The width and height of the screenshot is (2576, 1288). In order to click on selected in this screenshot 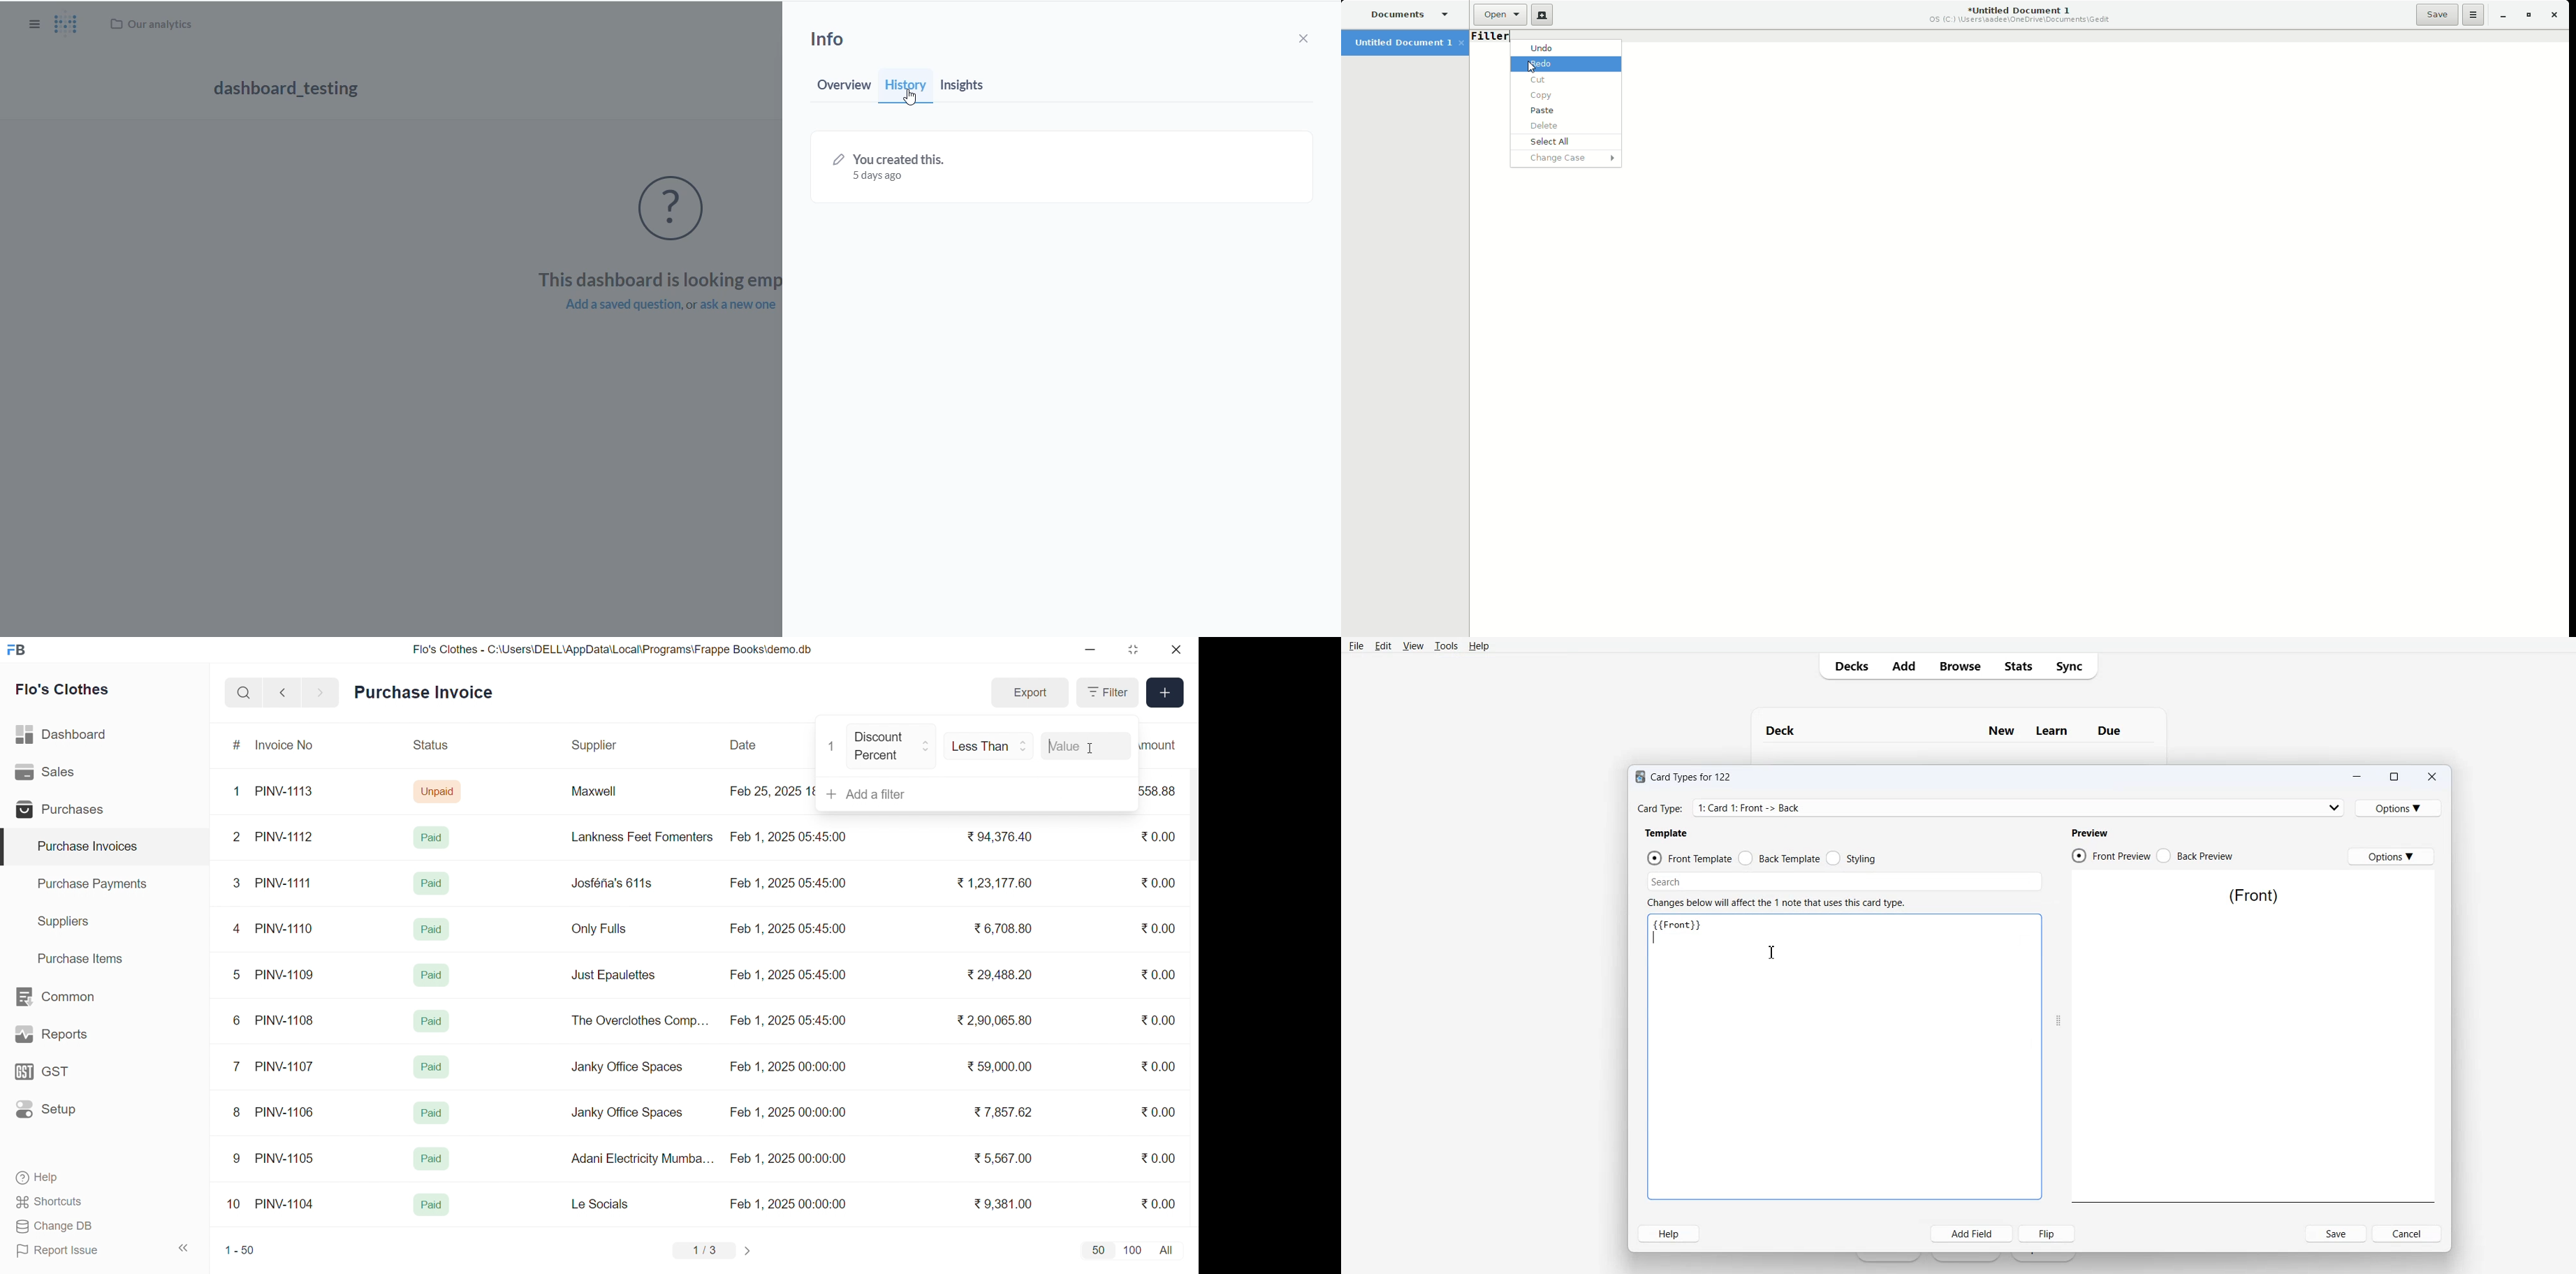, I will do `click(7, 847)`.